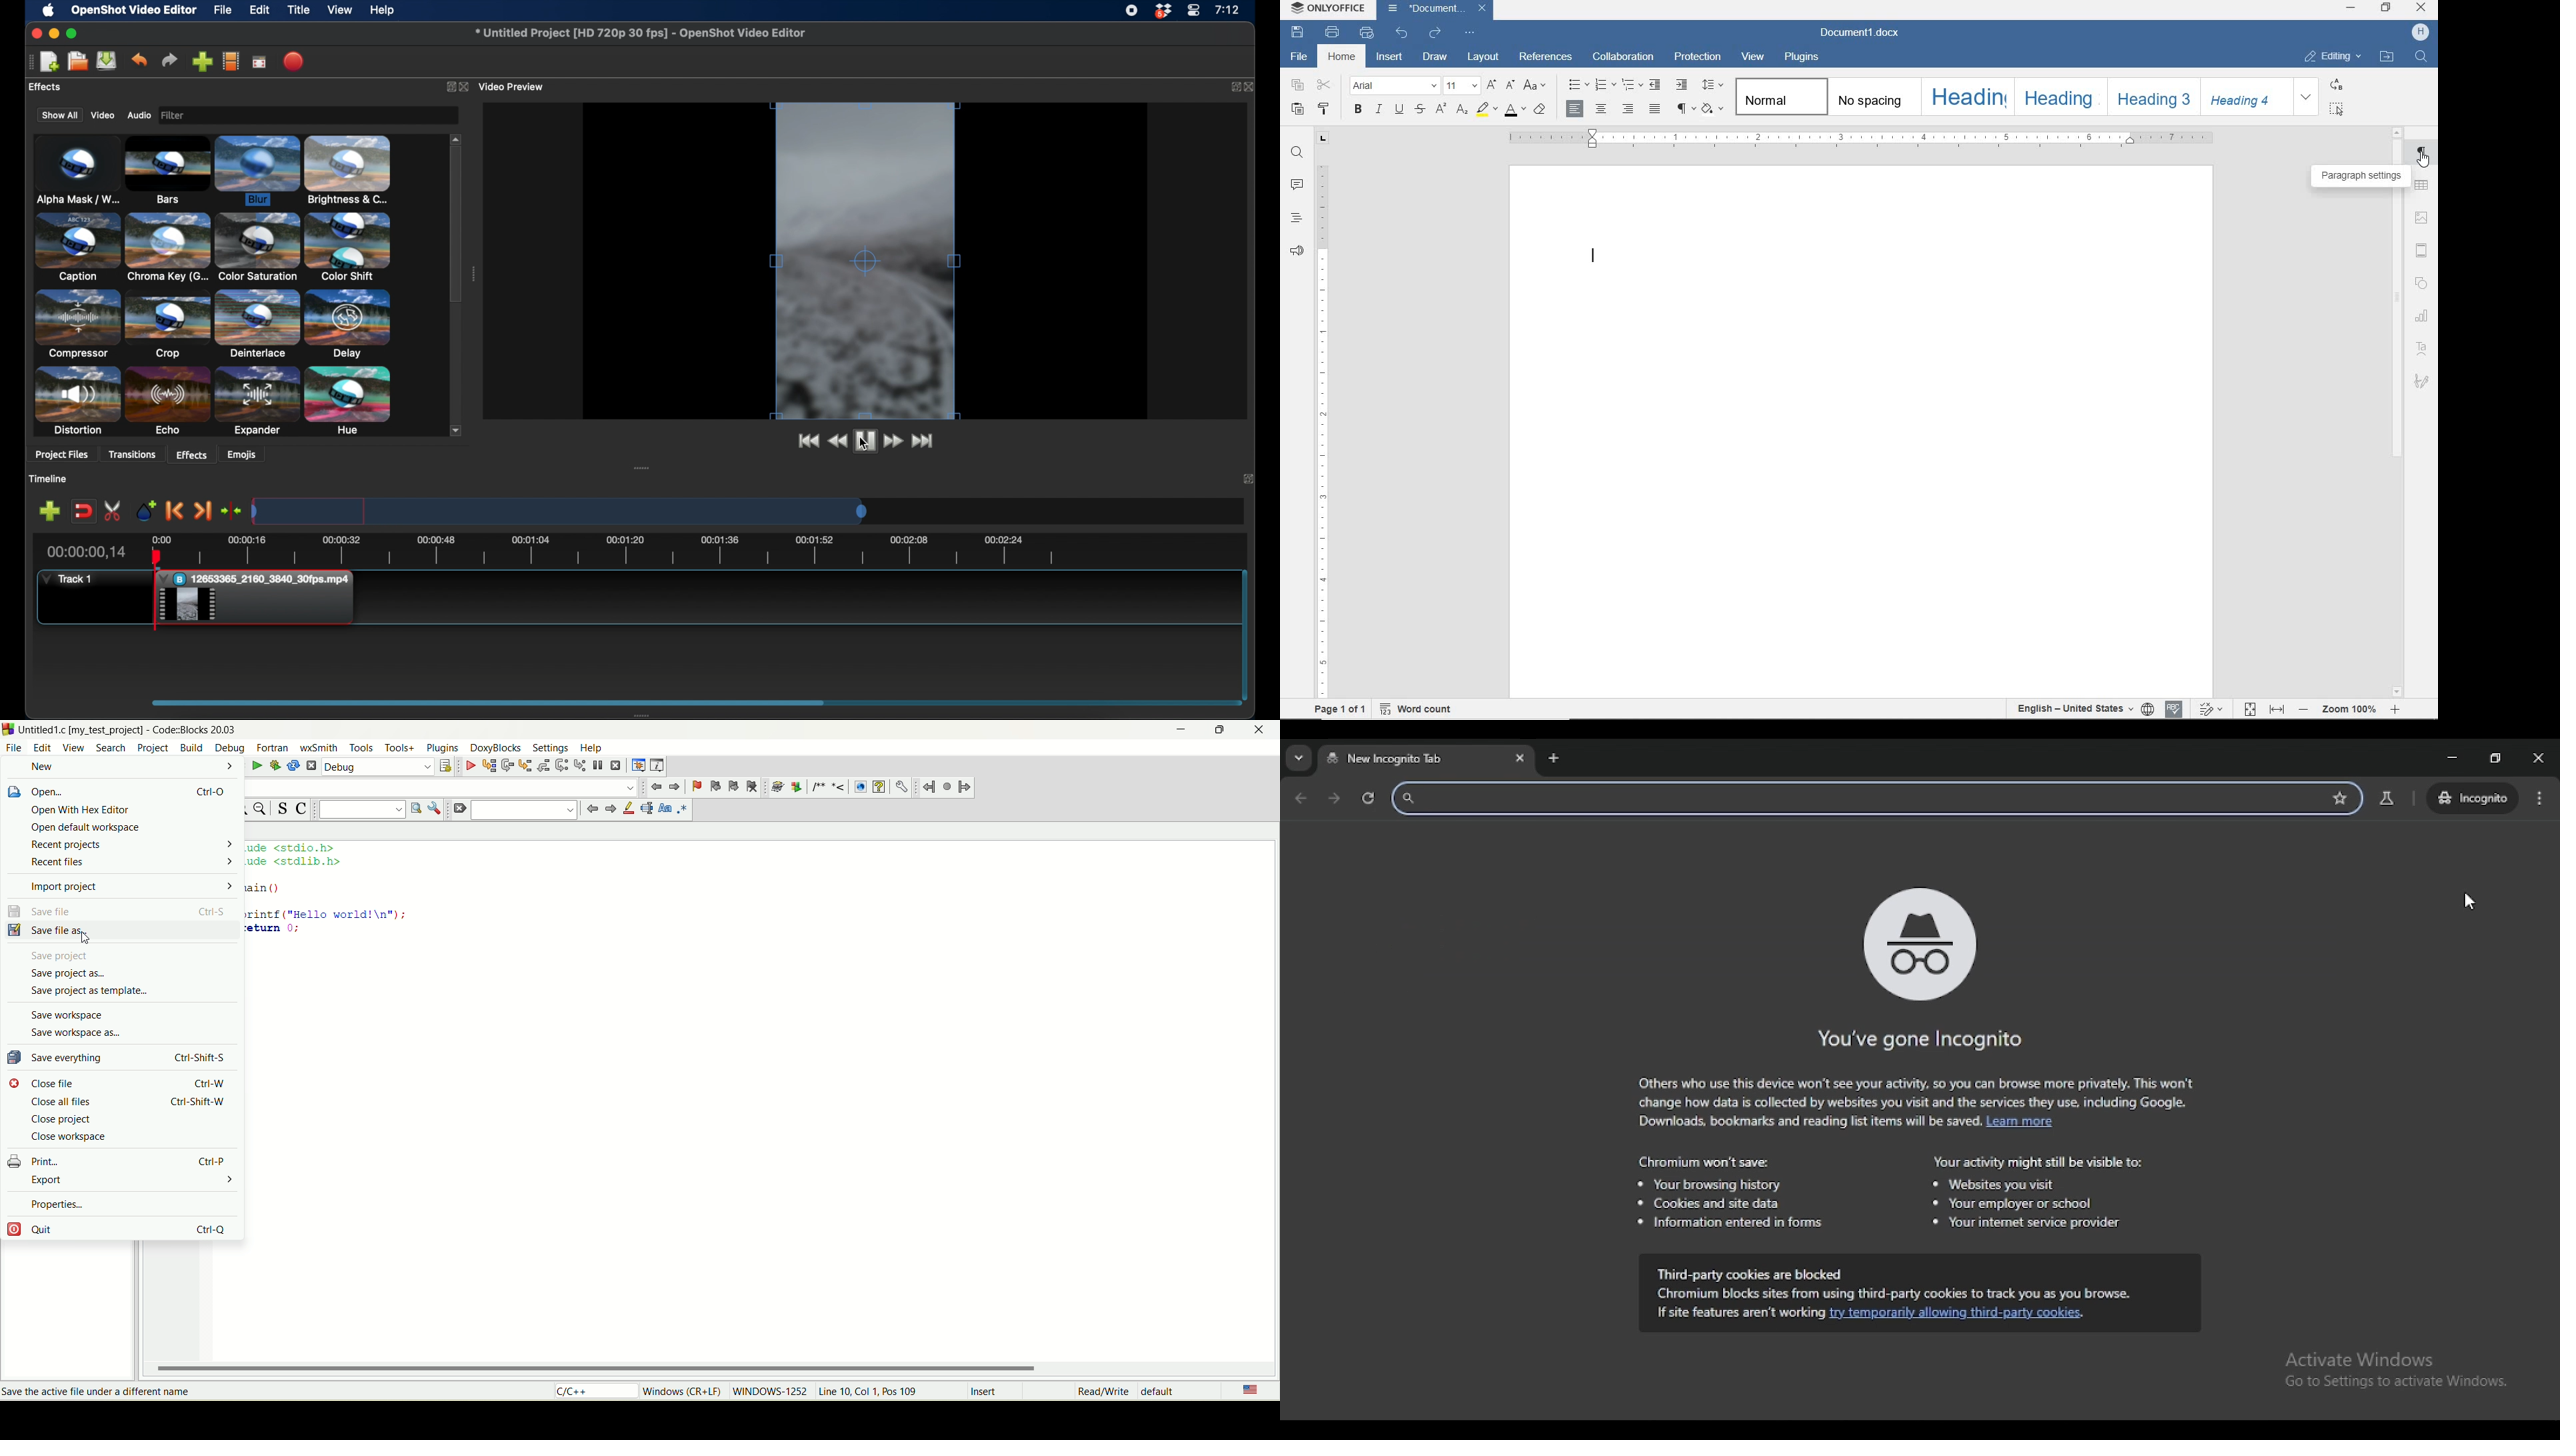 The height and width of the screenshot is (1456, 2576). Describe the element at coordinates (457, 430) in the screenshot. I see `scroll down arrow` at that location.